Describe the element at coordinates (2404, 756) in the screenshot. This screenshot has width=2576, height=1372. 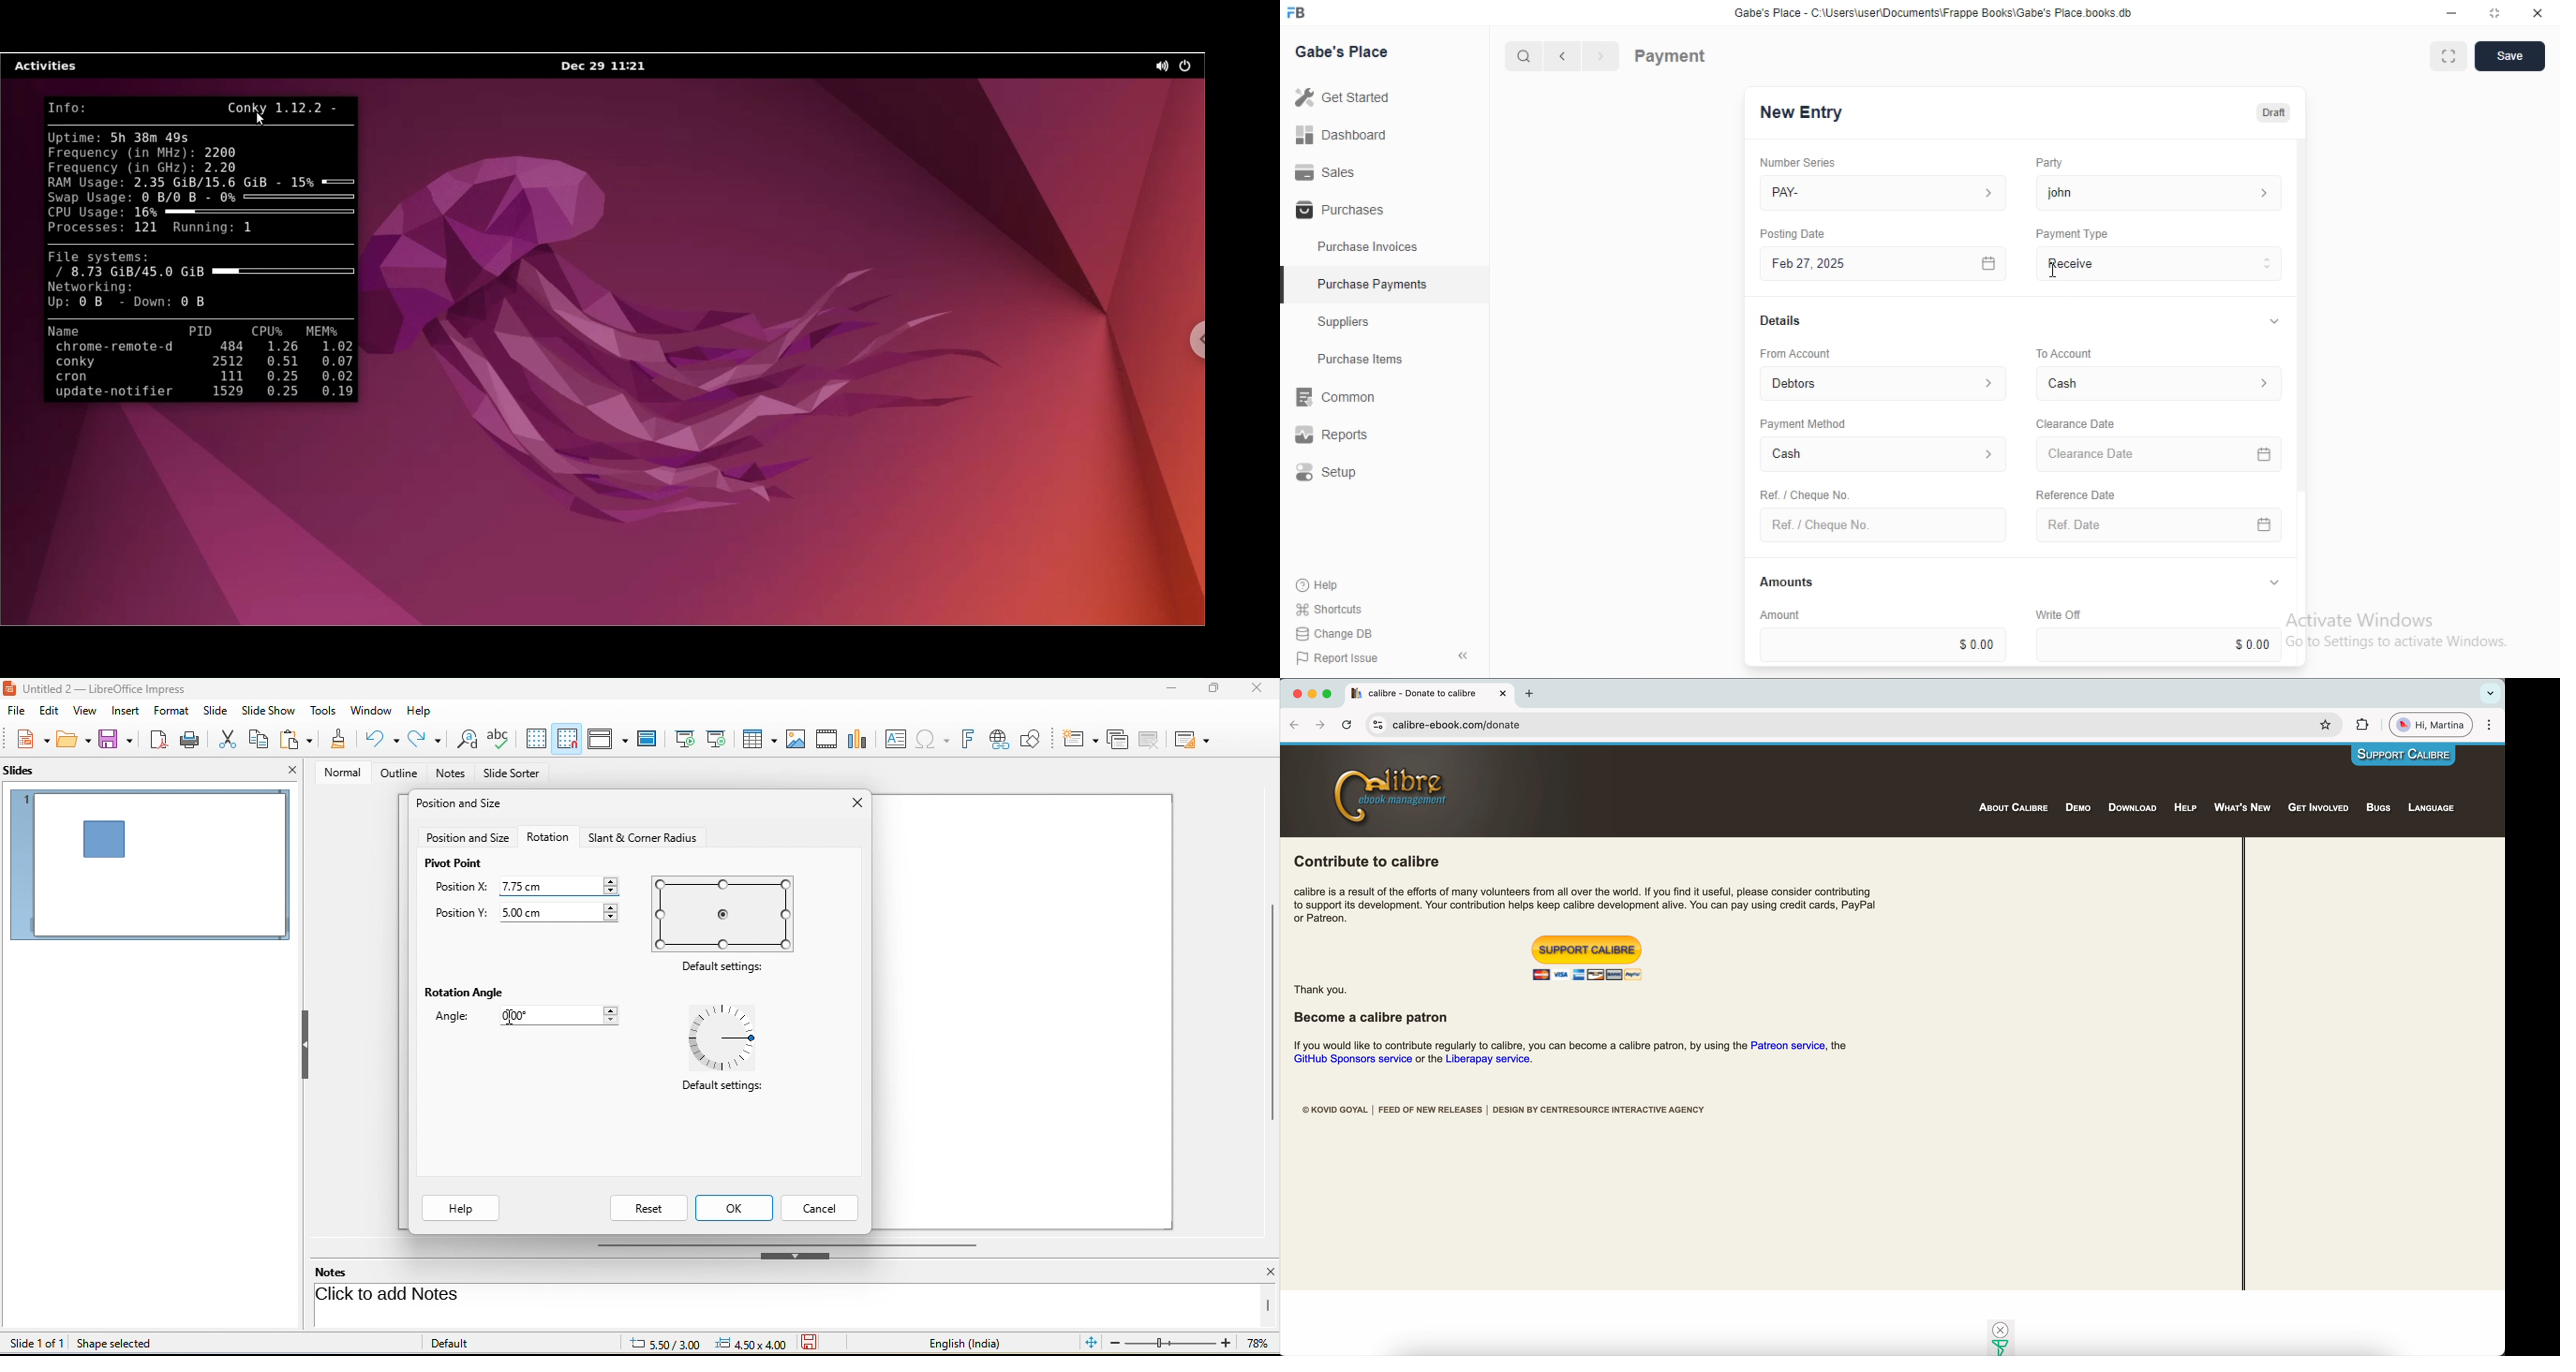
I see `Support Calibre` at that location.